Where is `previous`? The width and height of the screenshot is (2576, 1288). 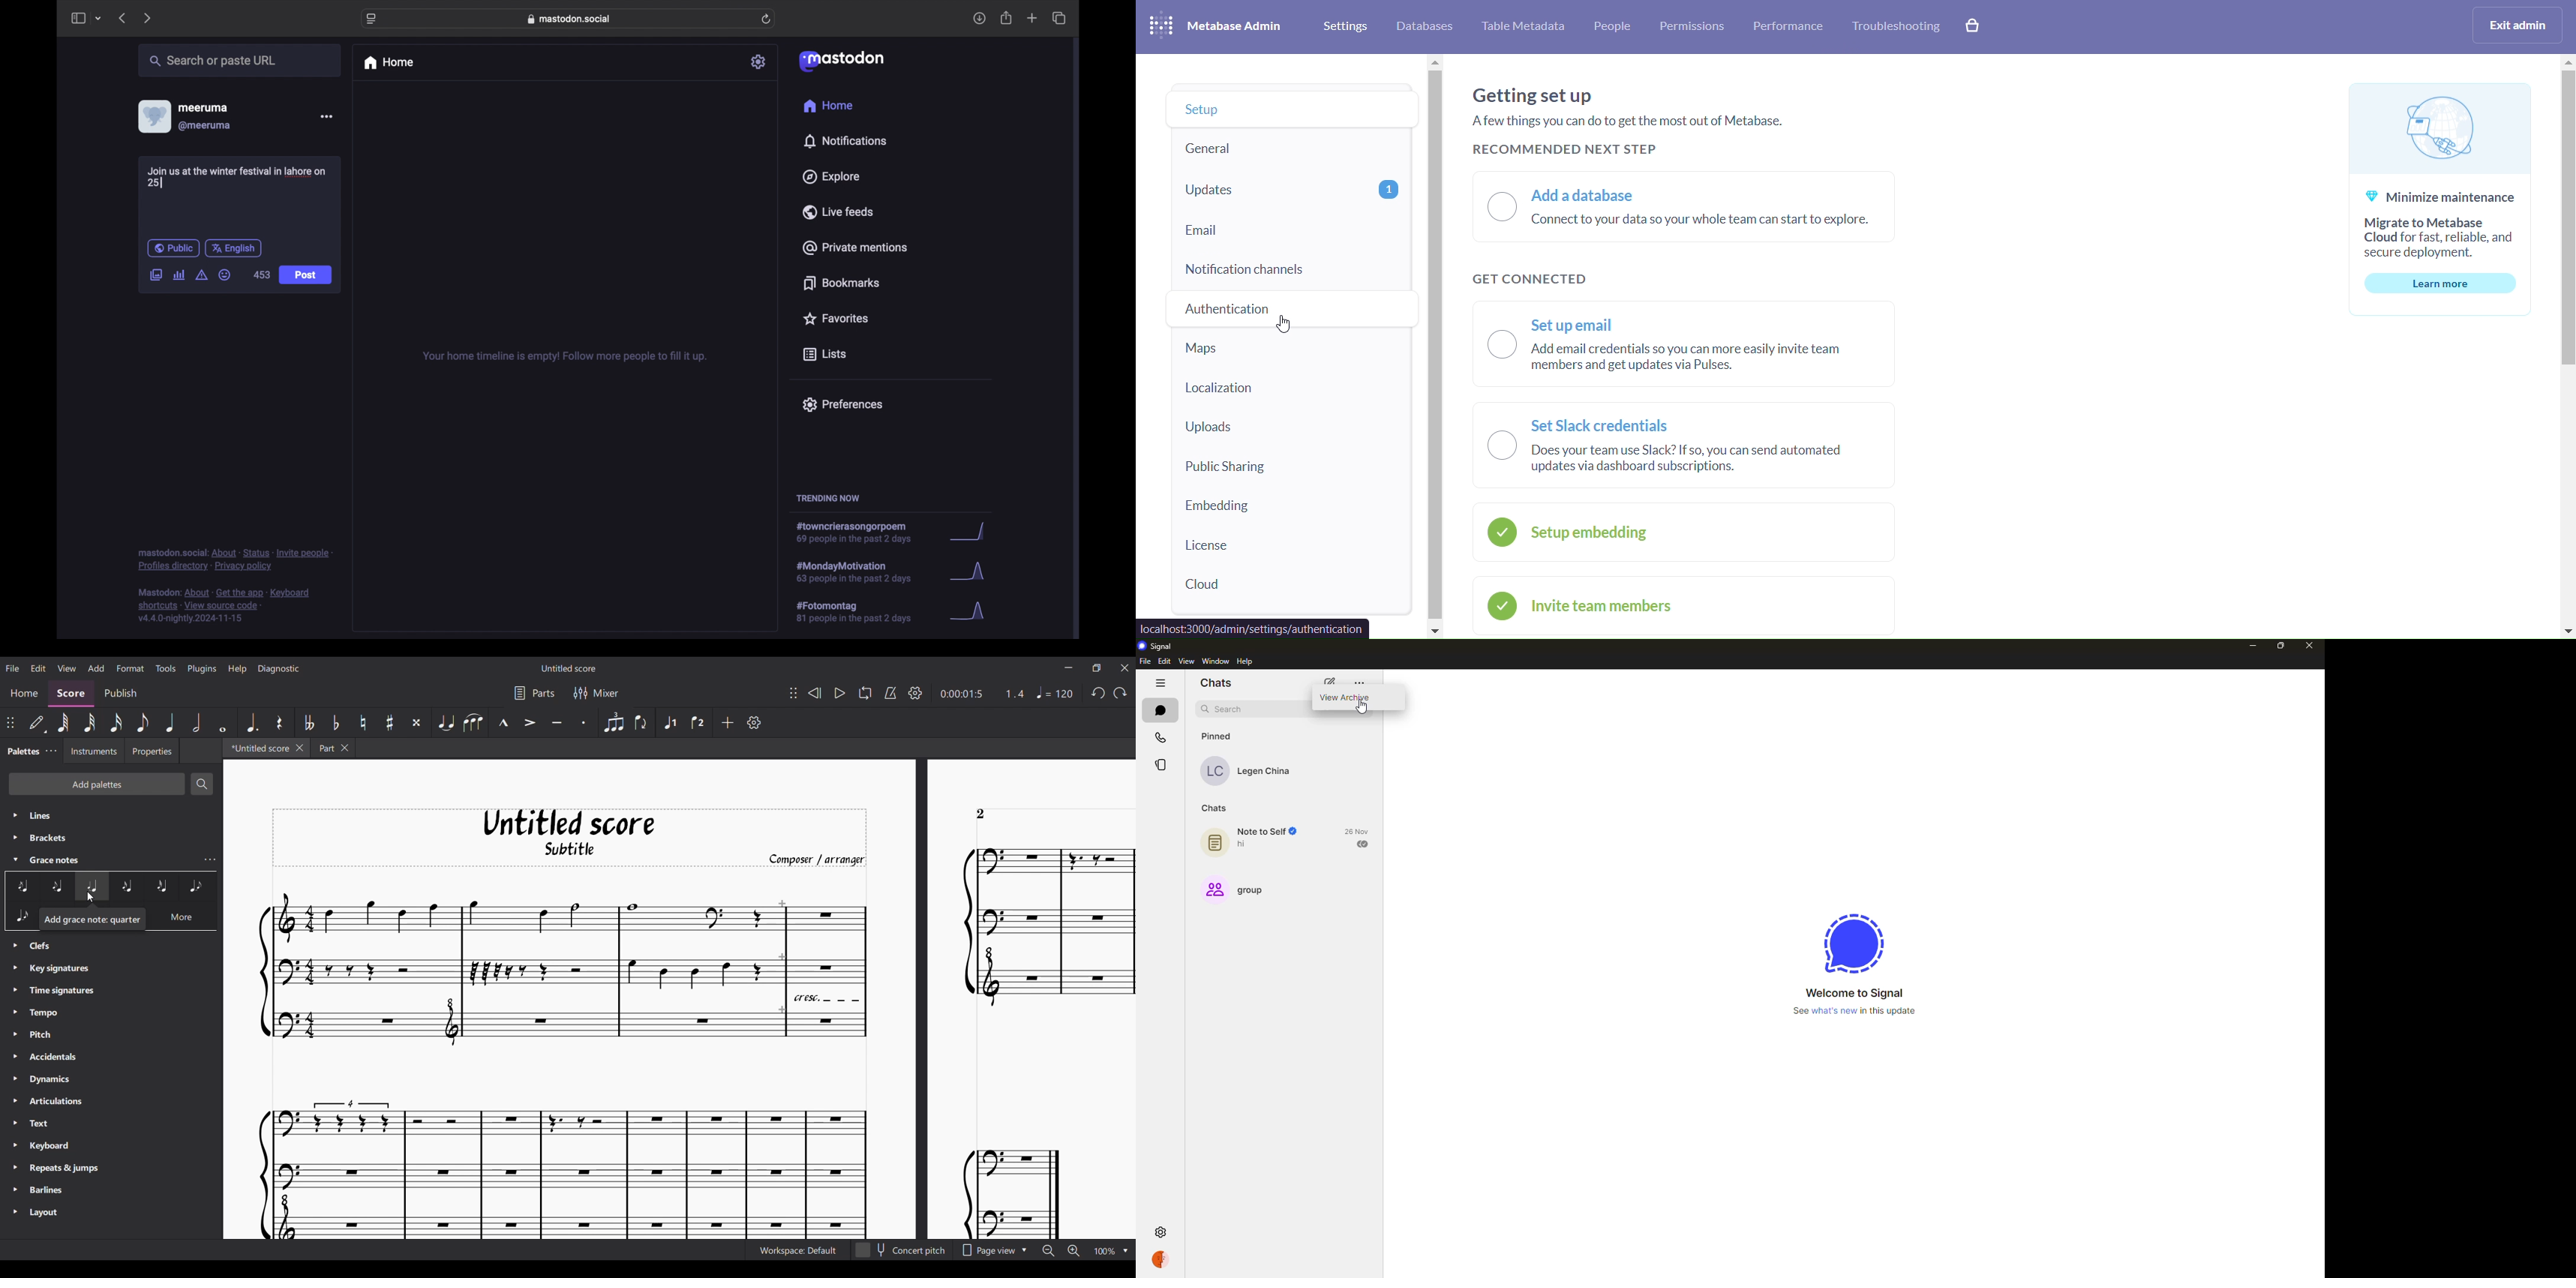 previous is located at coordinates (122, 18).